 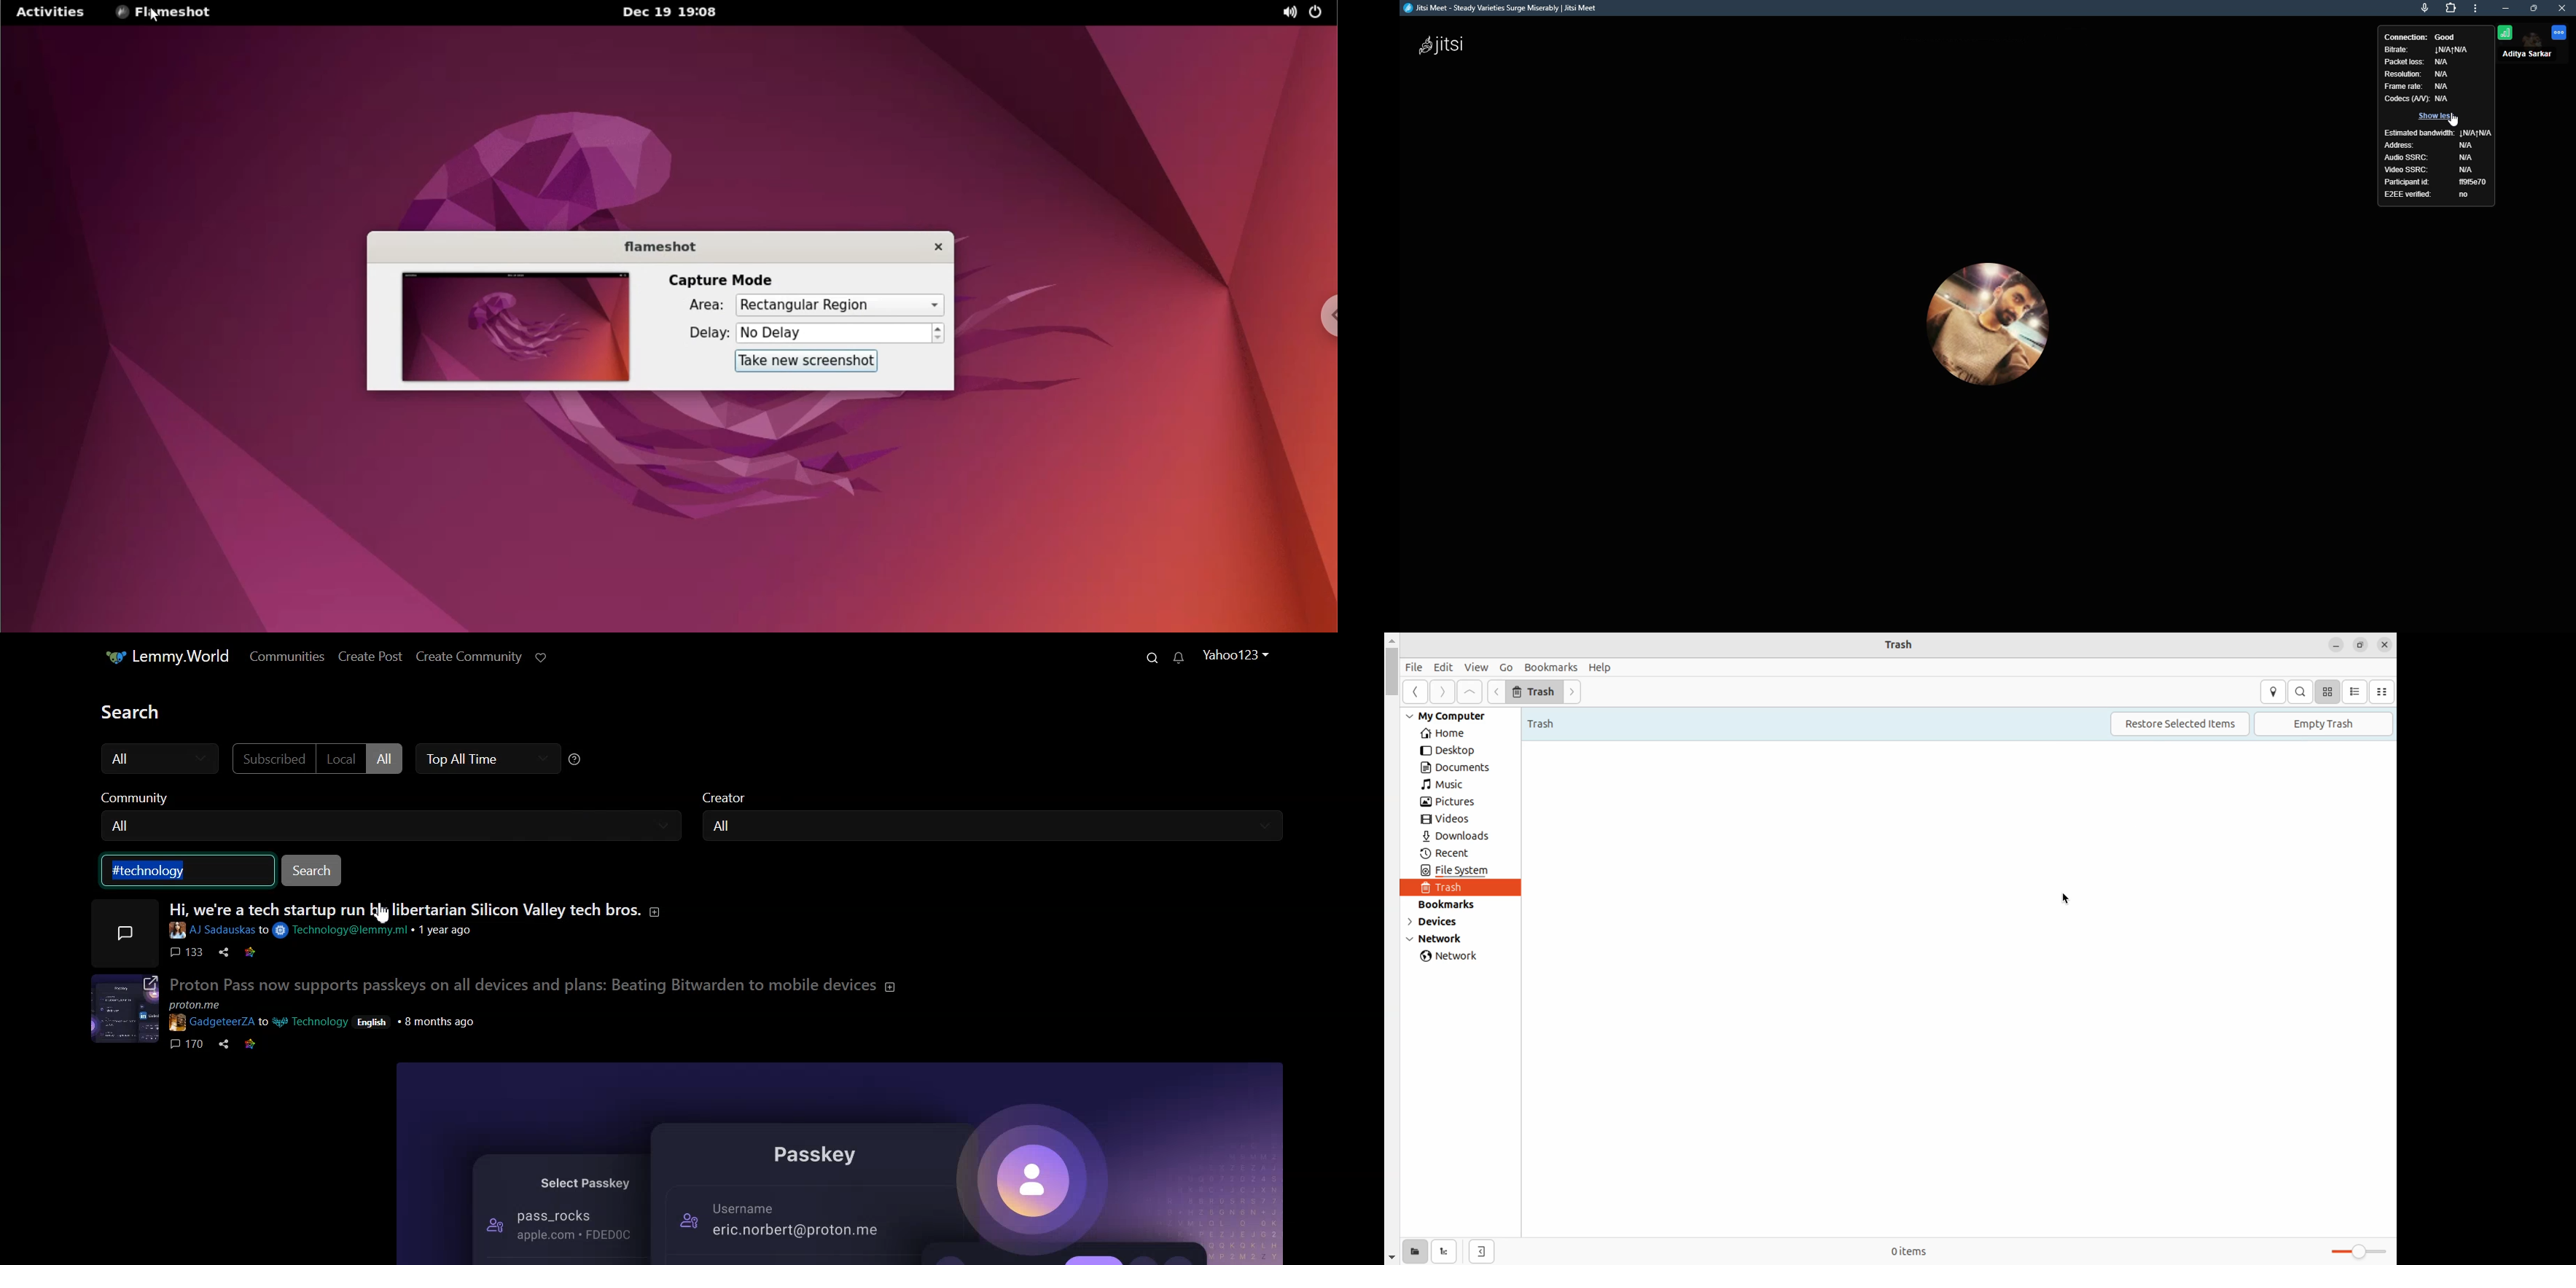 I want to click on trash, so click(x=1535, y=691).